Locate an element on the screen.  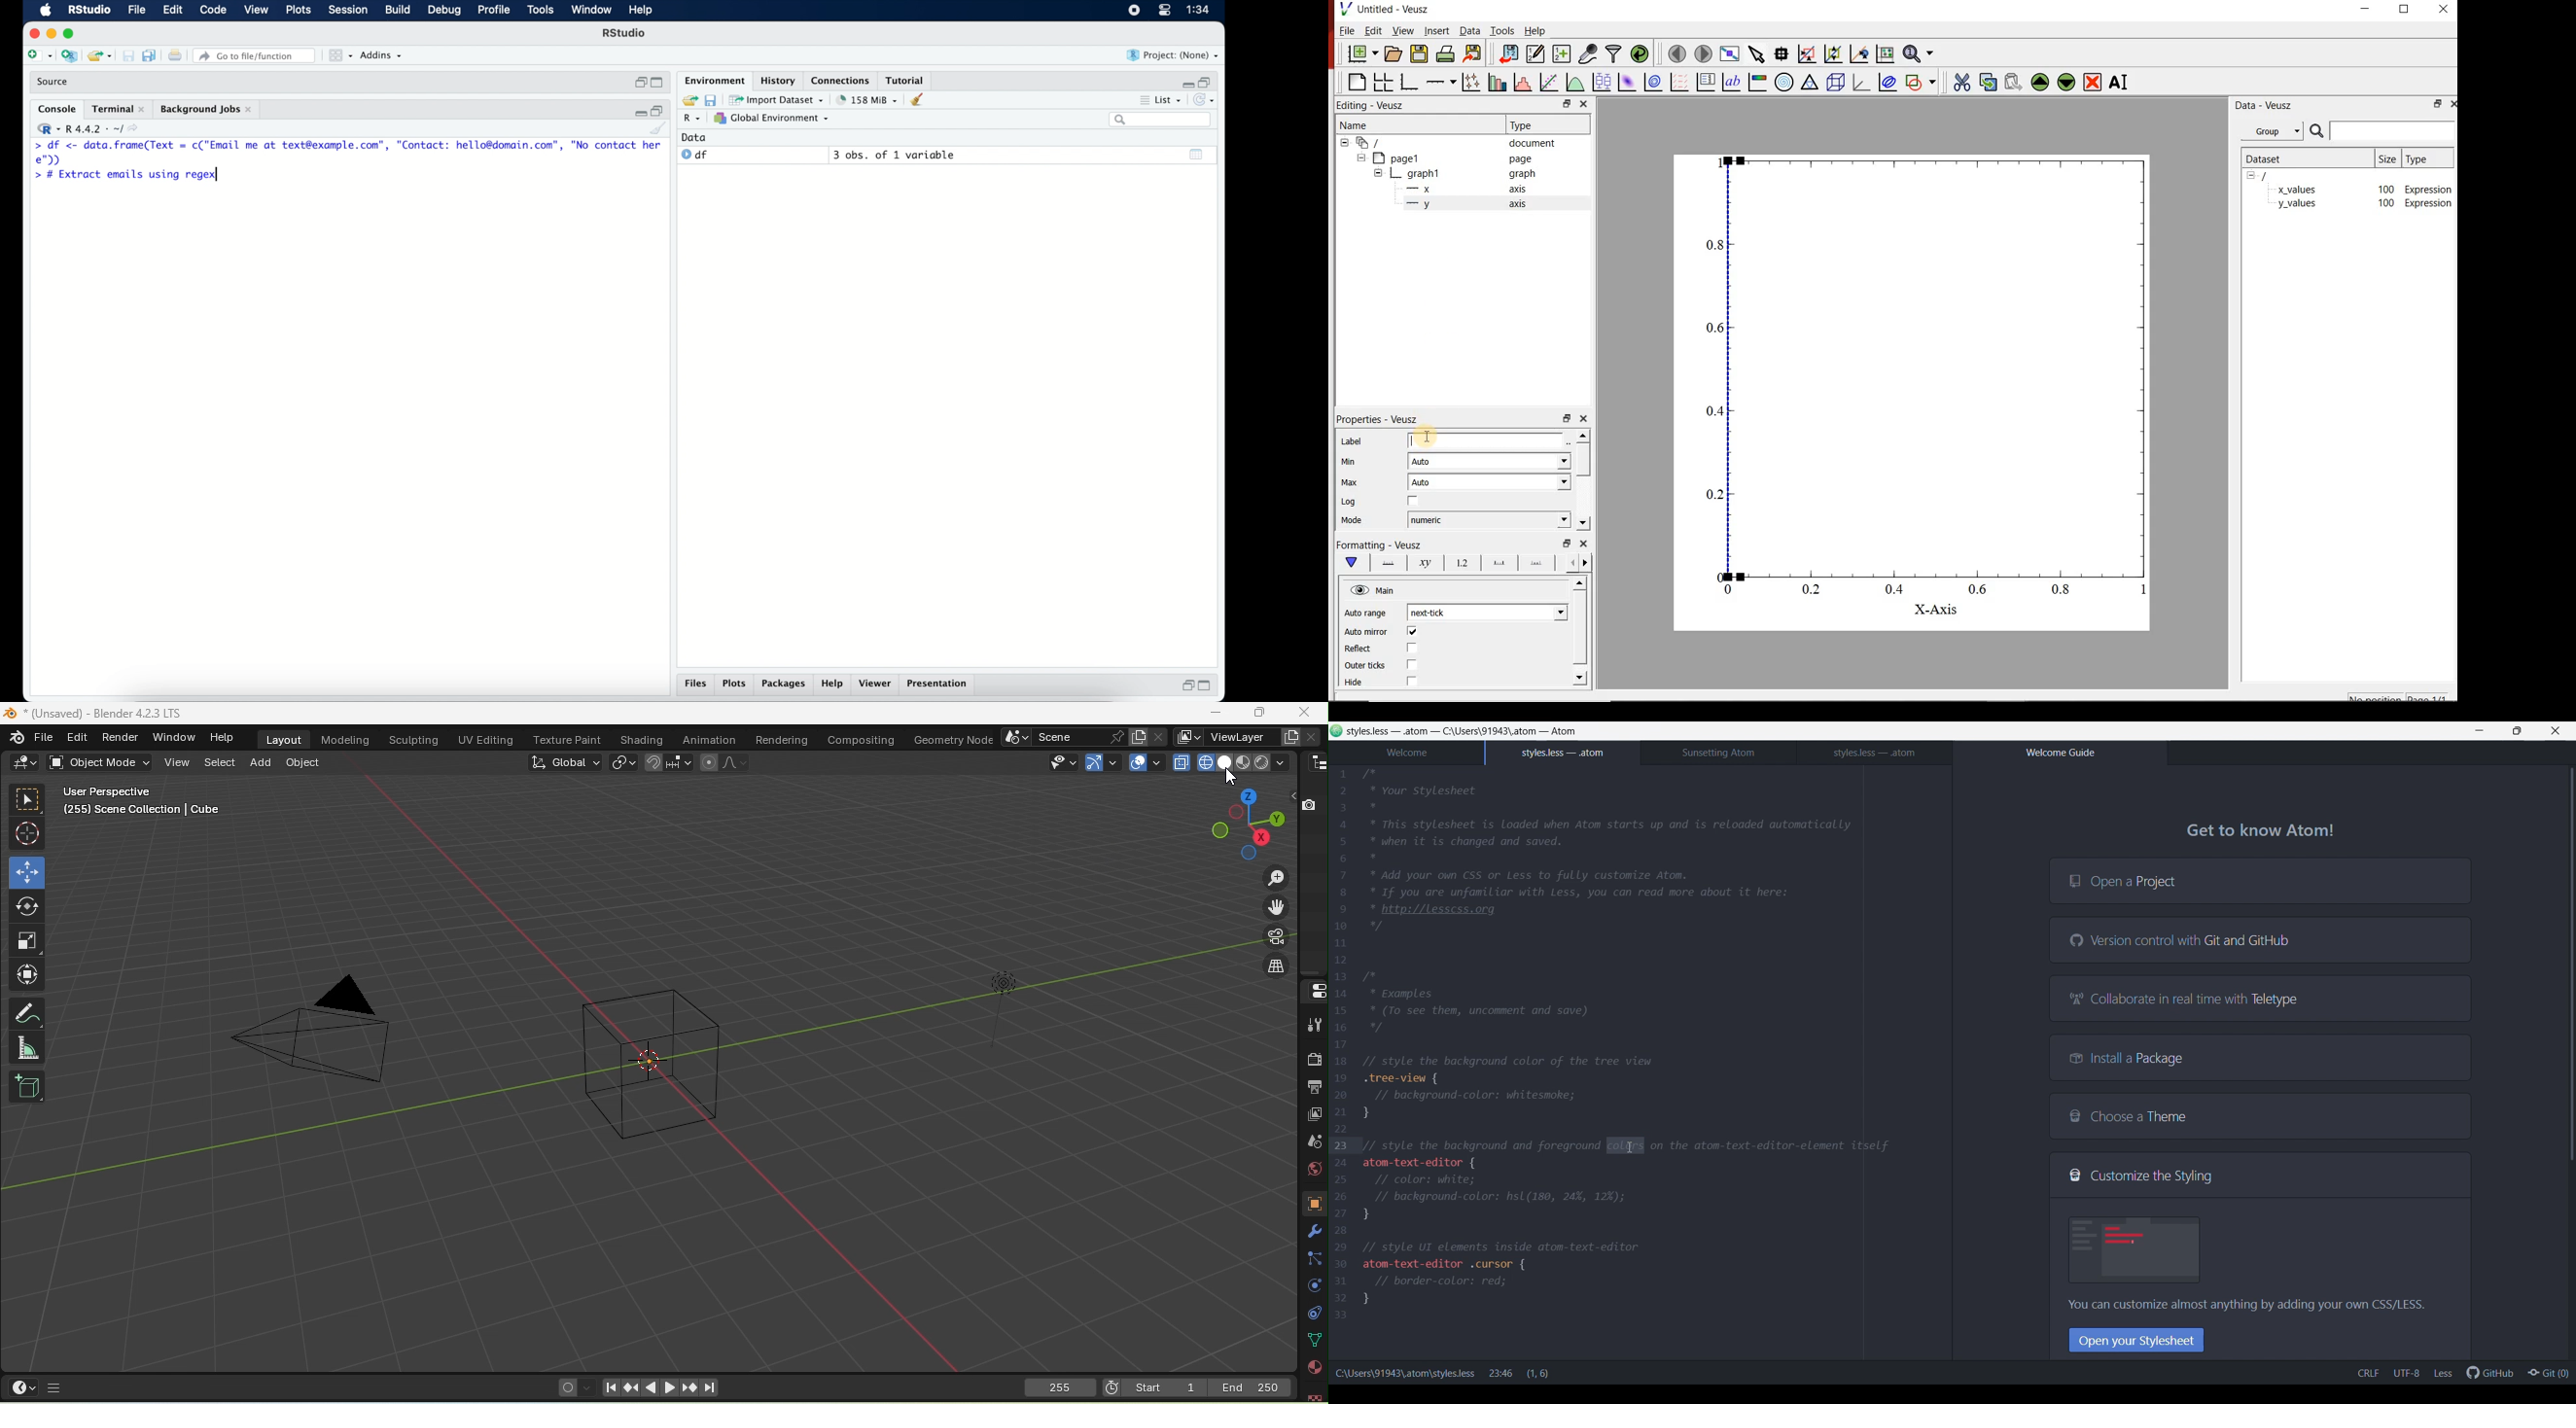
view in panes is located at coordinates (339, 56).